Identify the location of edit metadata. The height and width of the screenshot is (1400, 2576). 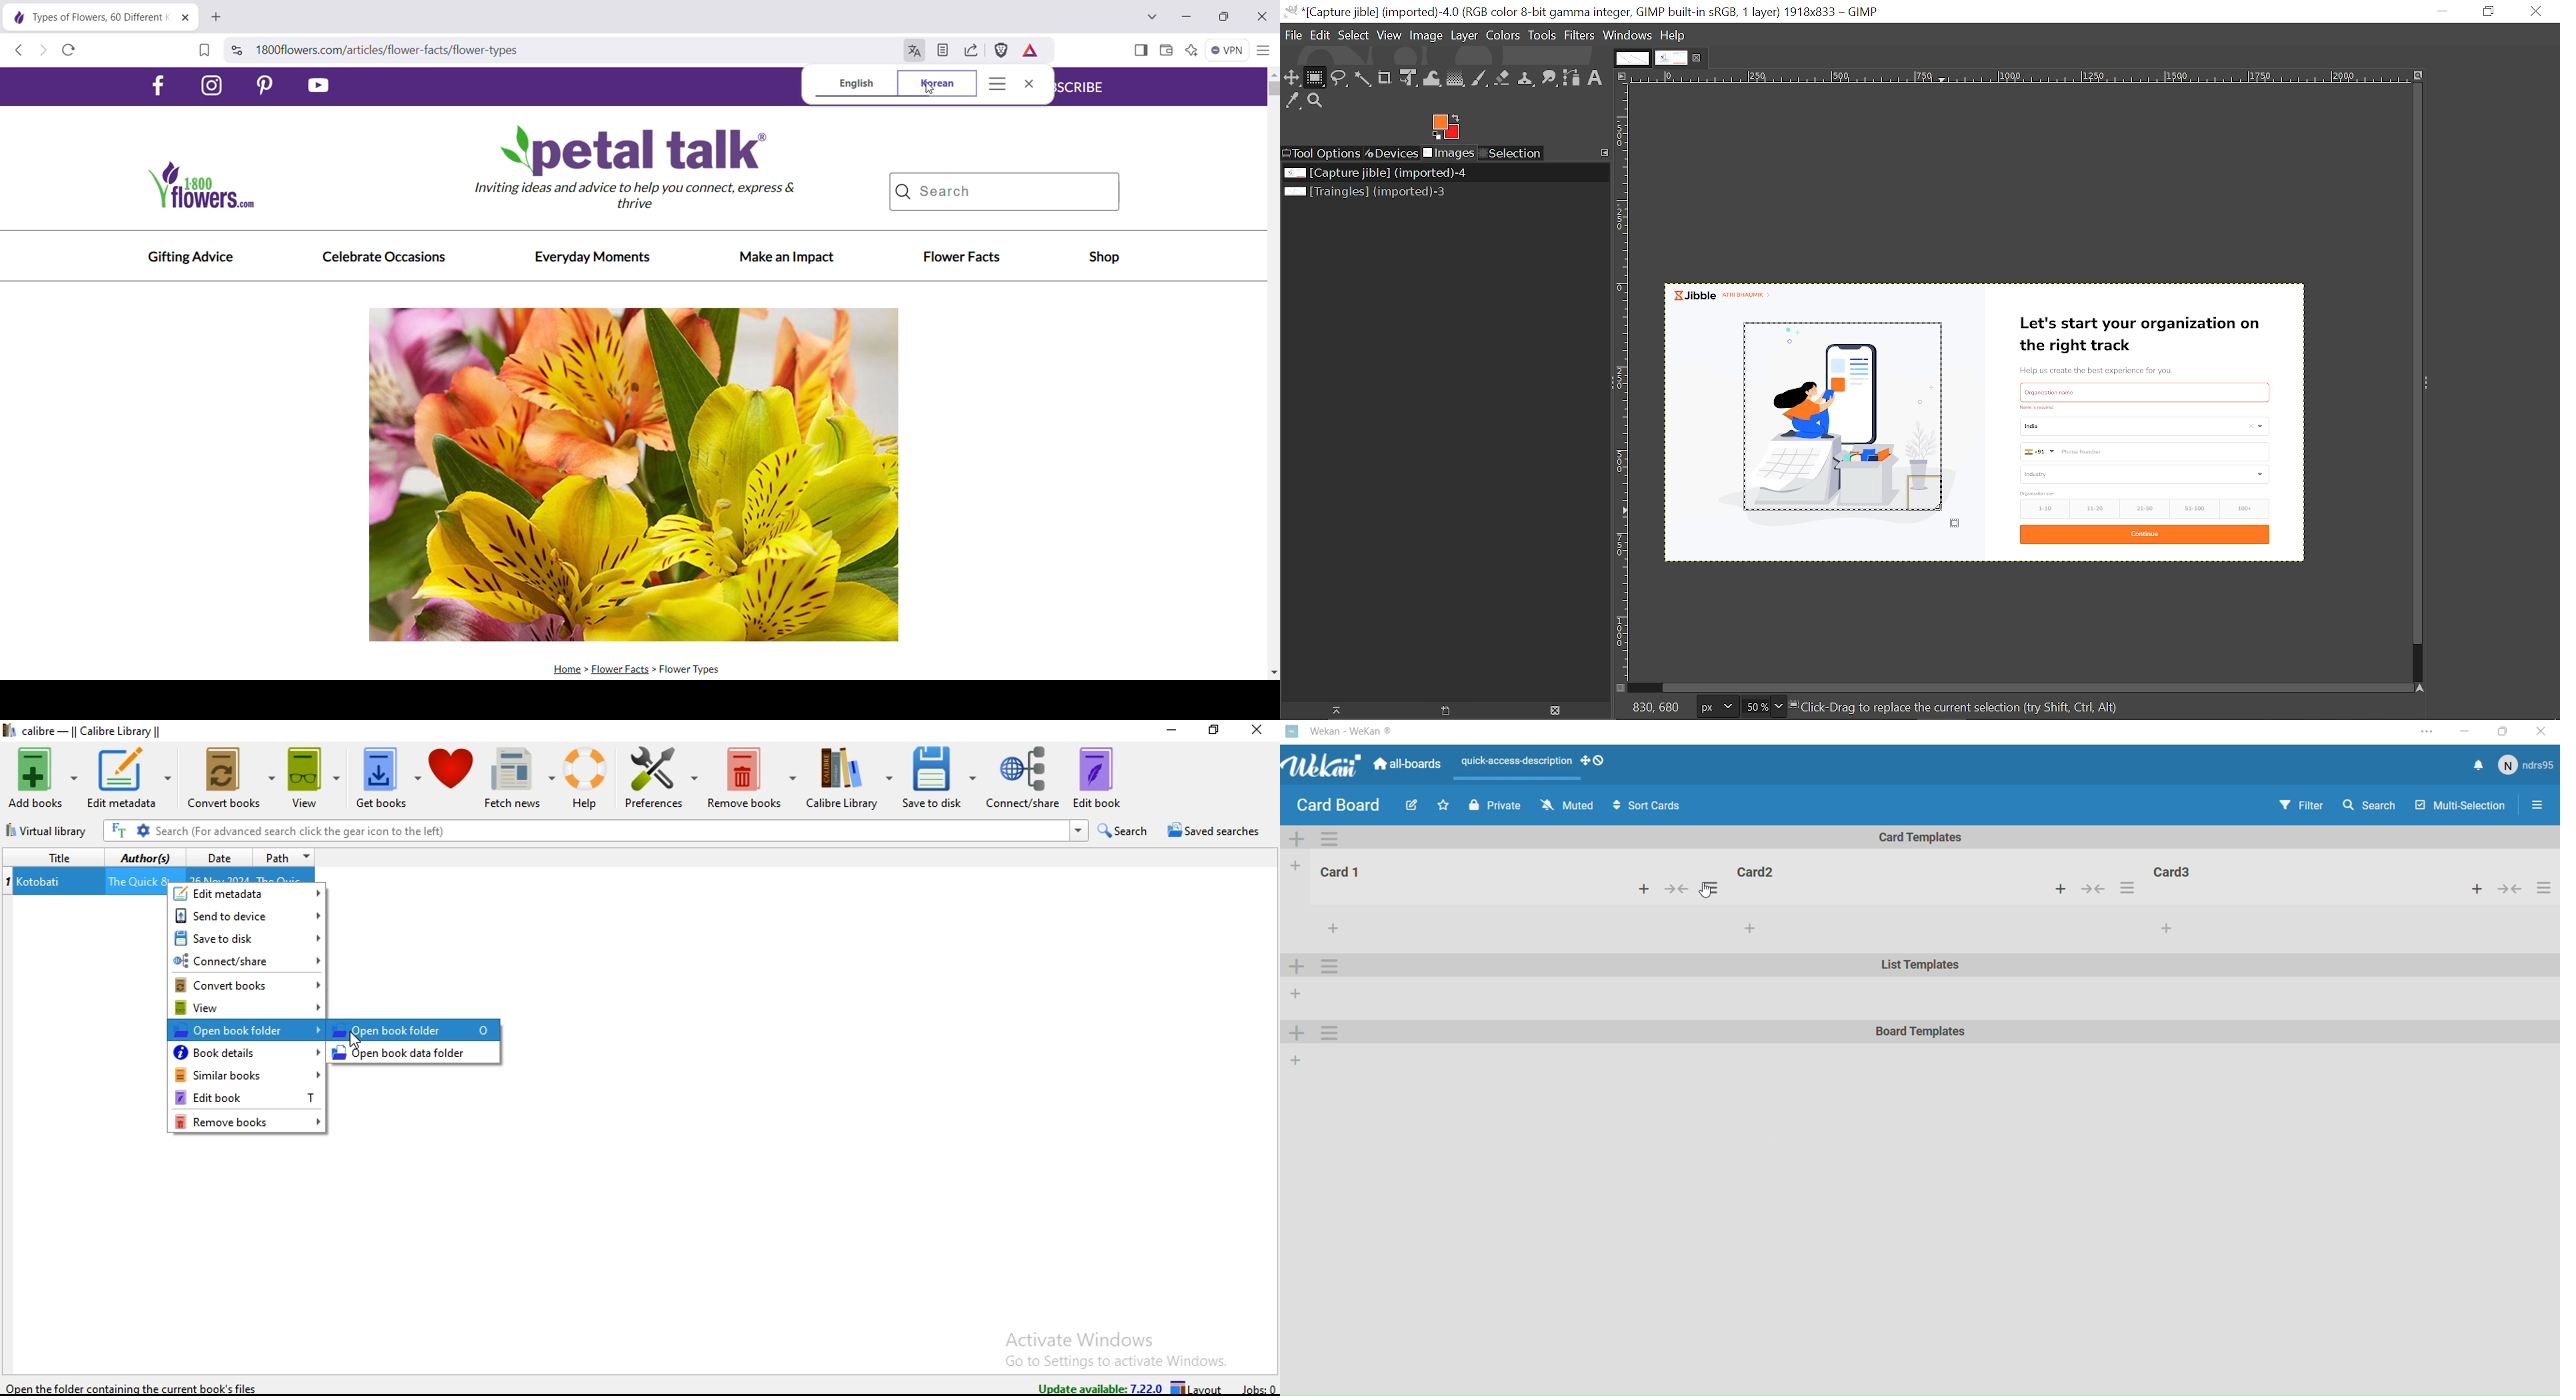
(129, 777).